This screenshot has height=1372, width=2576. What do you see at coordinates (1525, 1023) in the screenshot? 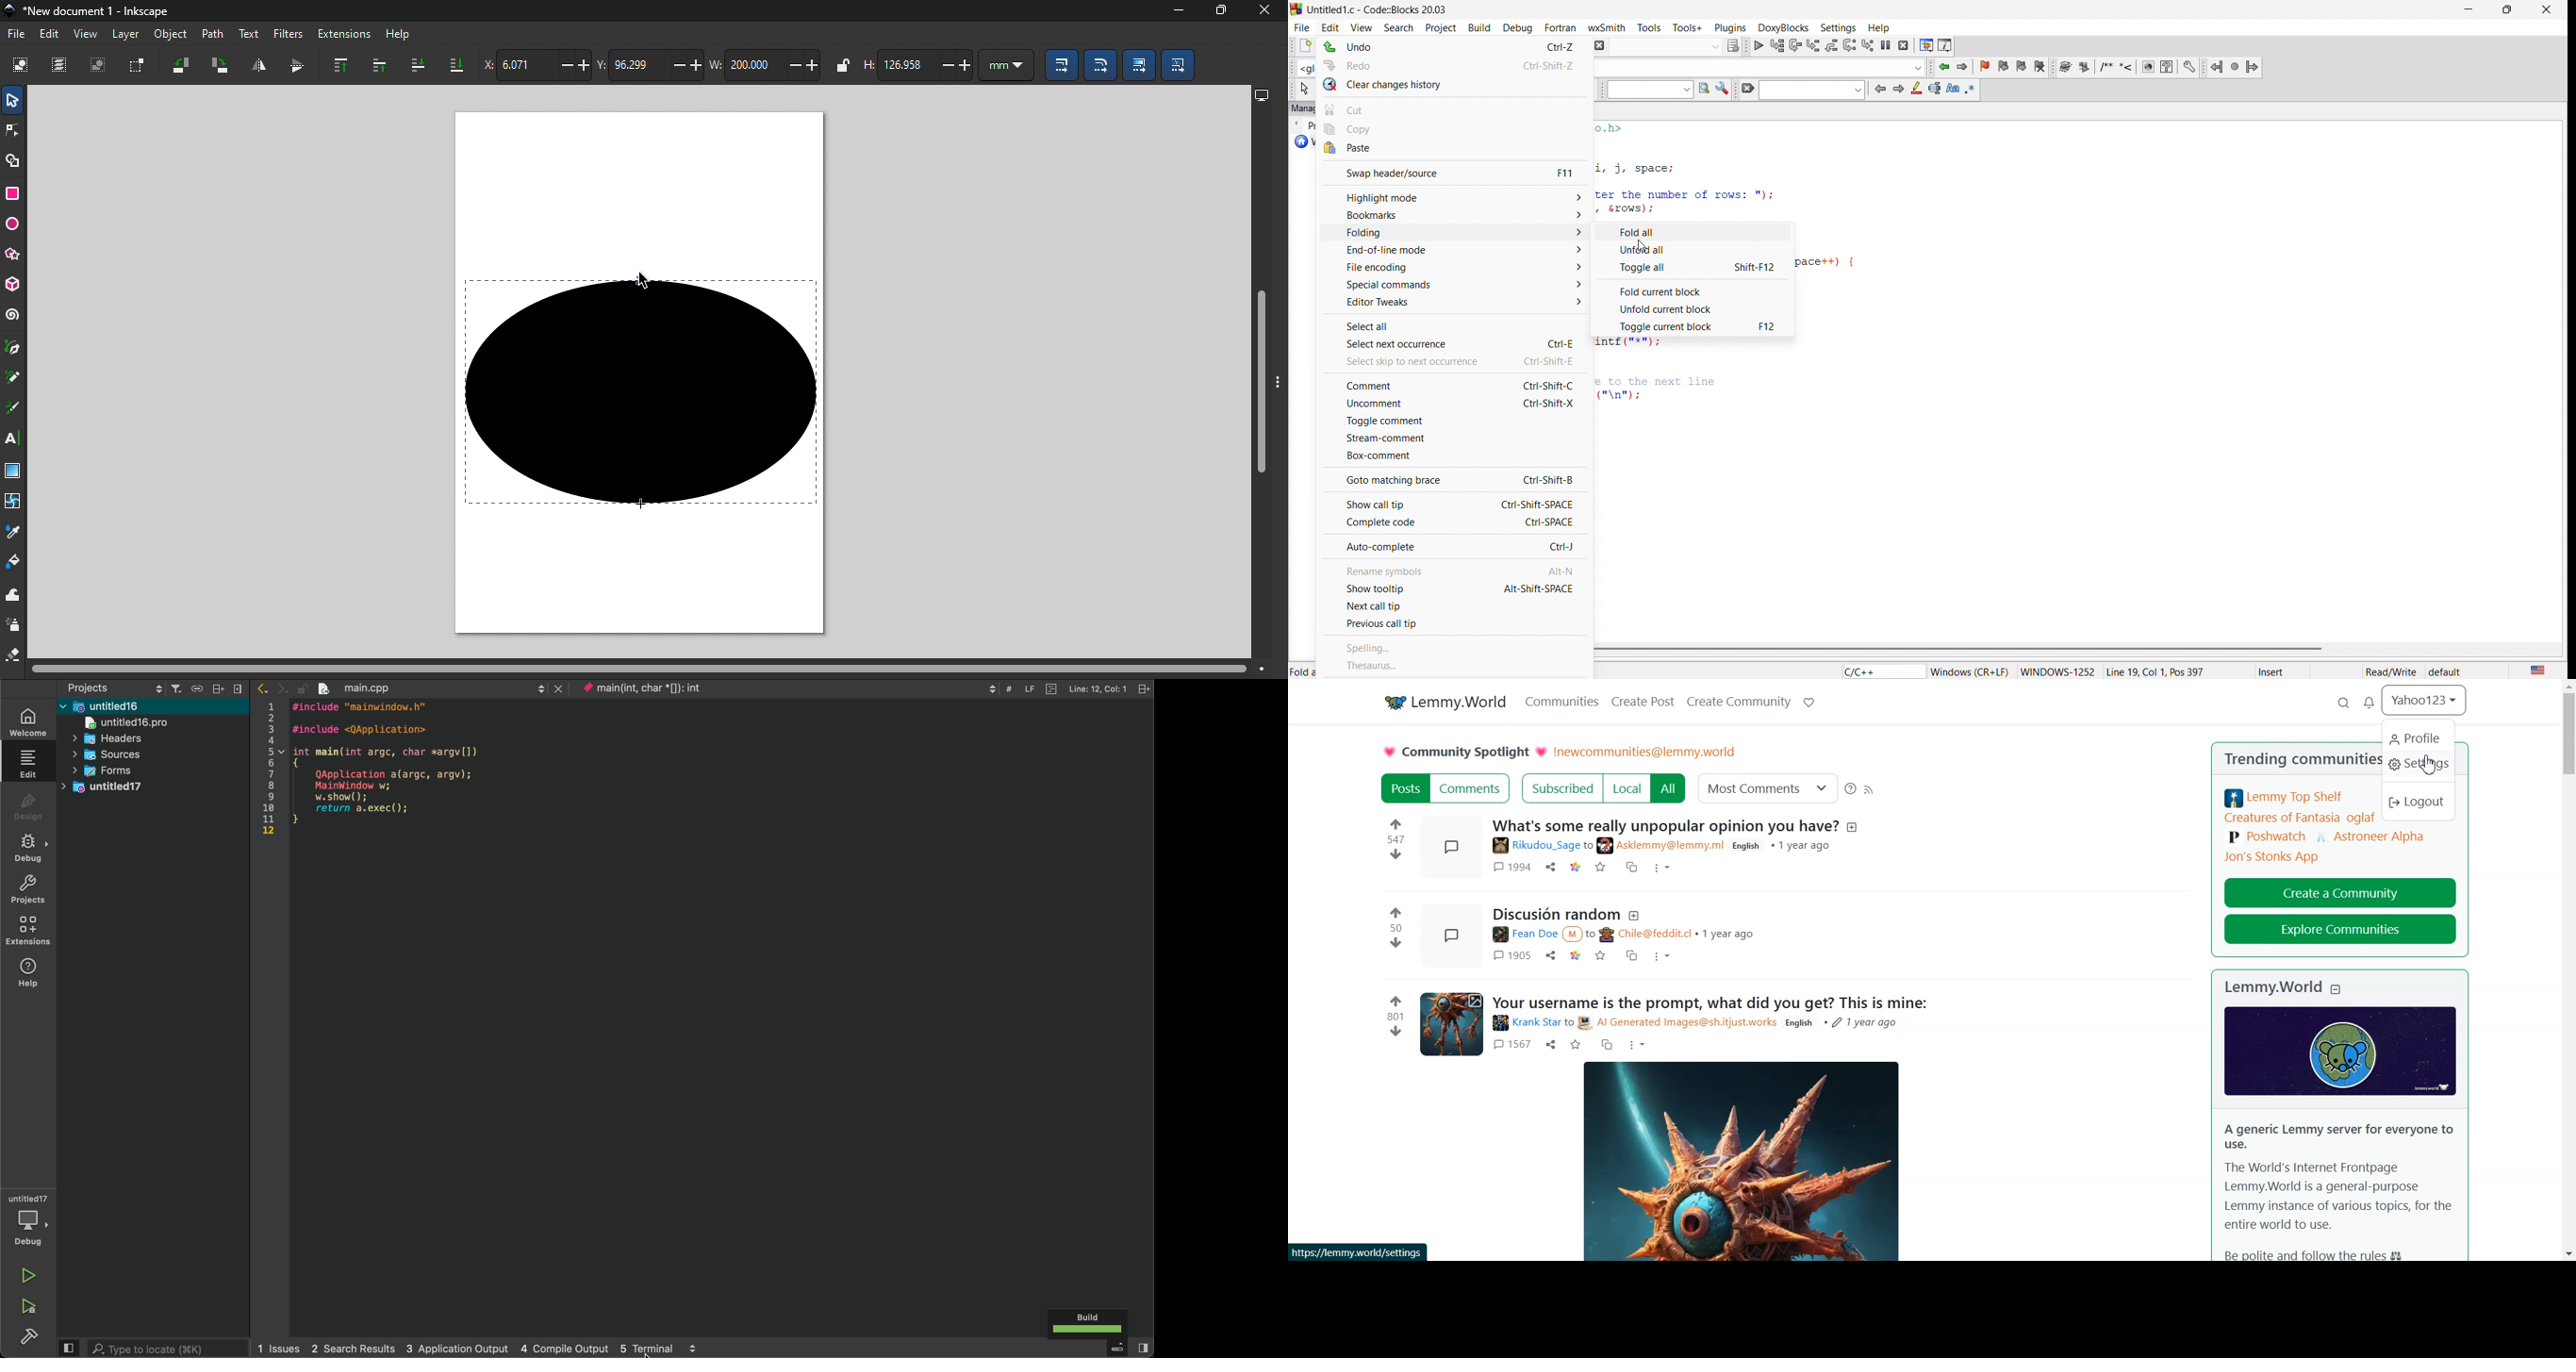
I see `krank star` at bounding box center [1525, 1023].